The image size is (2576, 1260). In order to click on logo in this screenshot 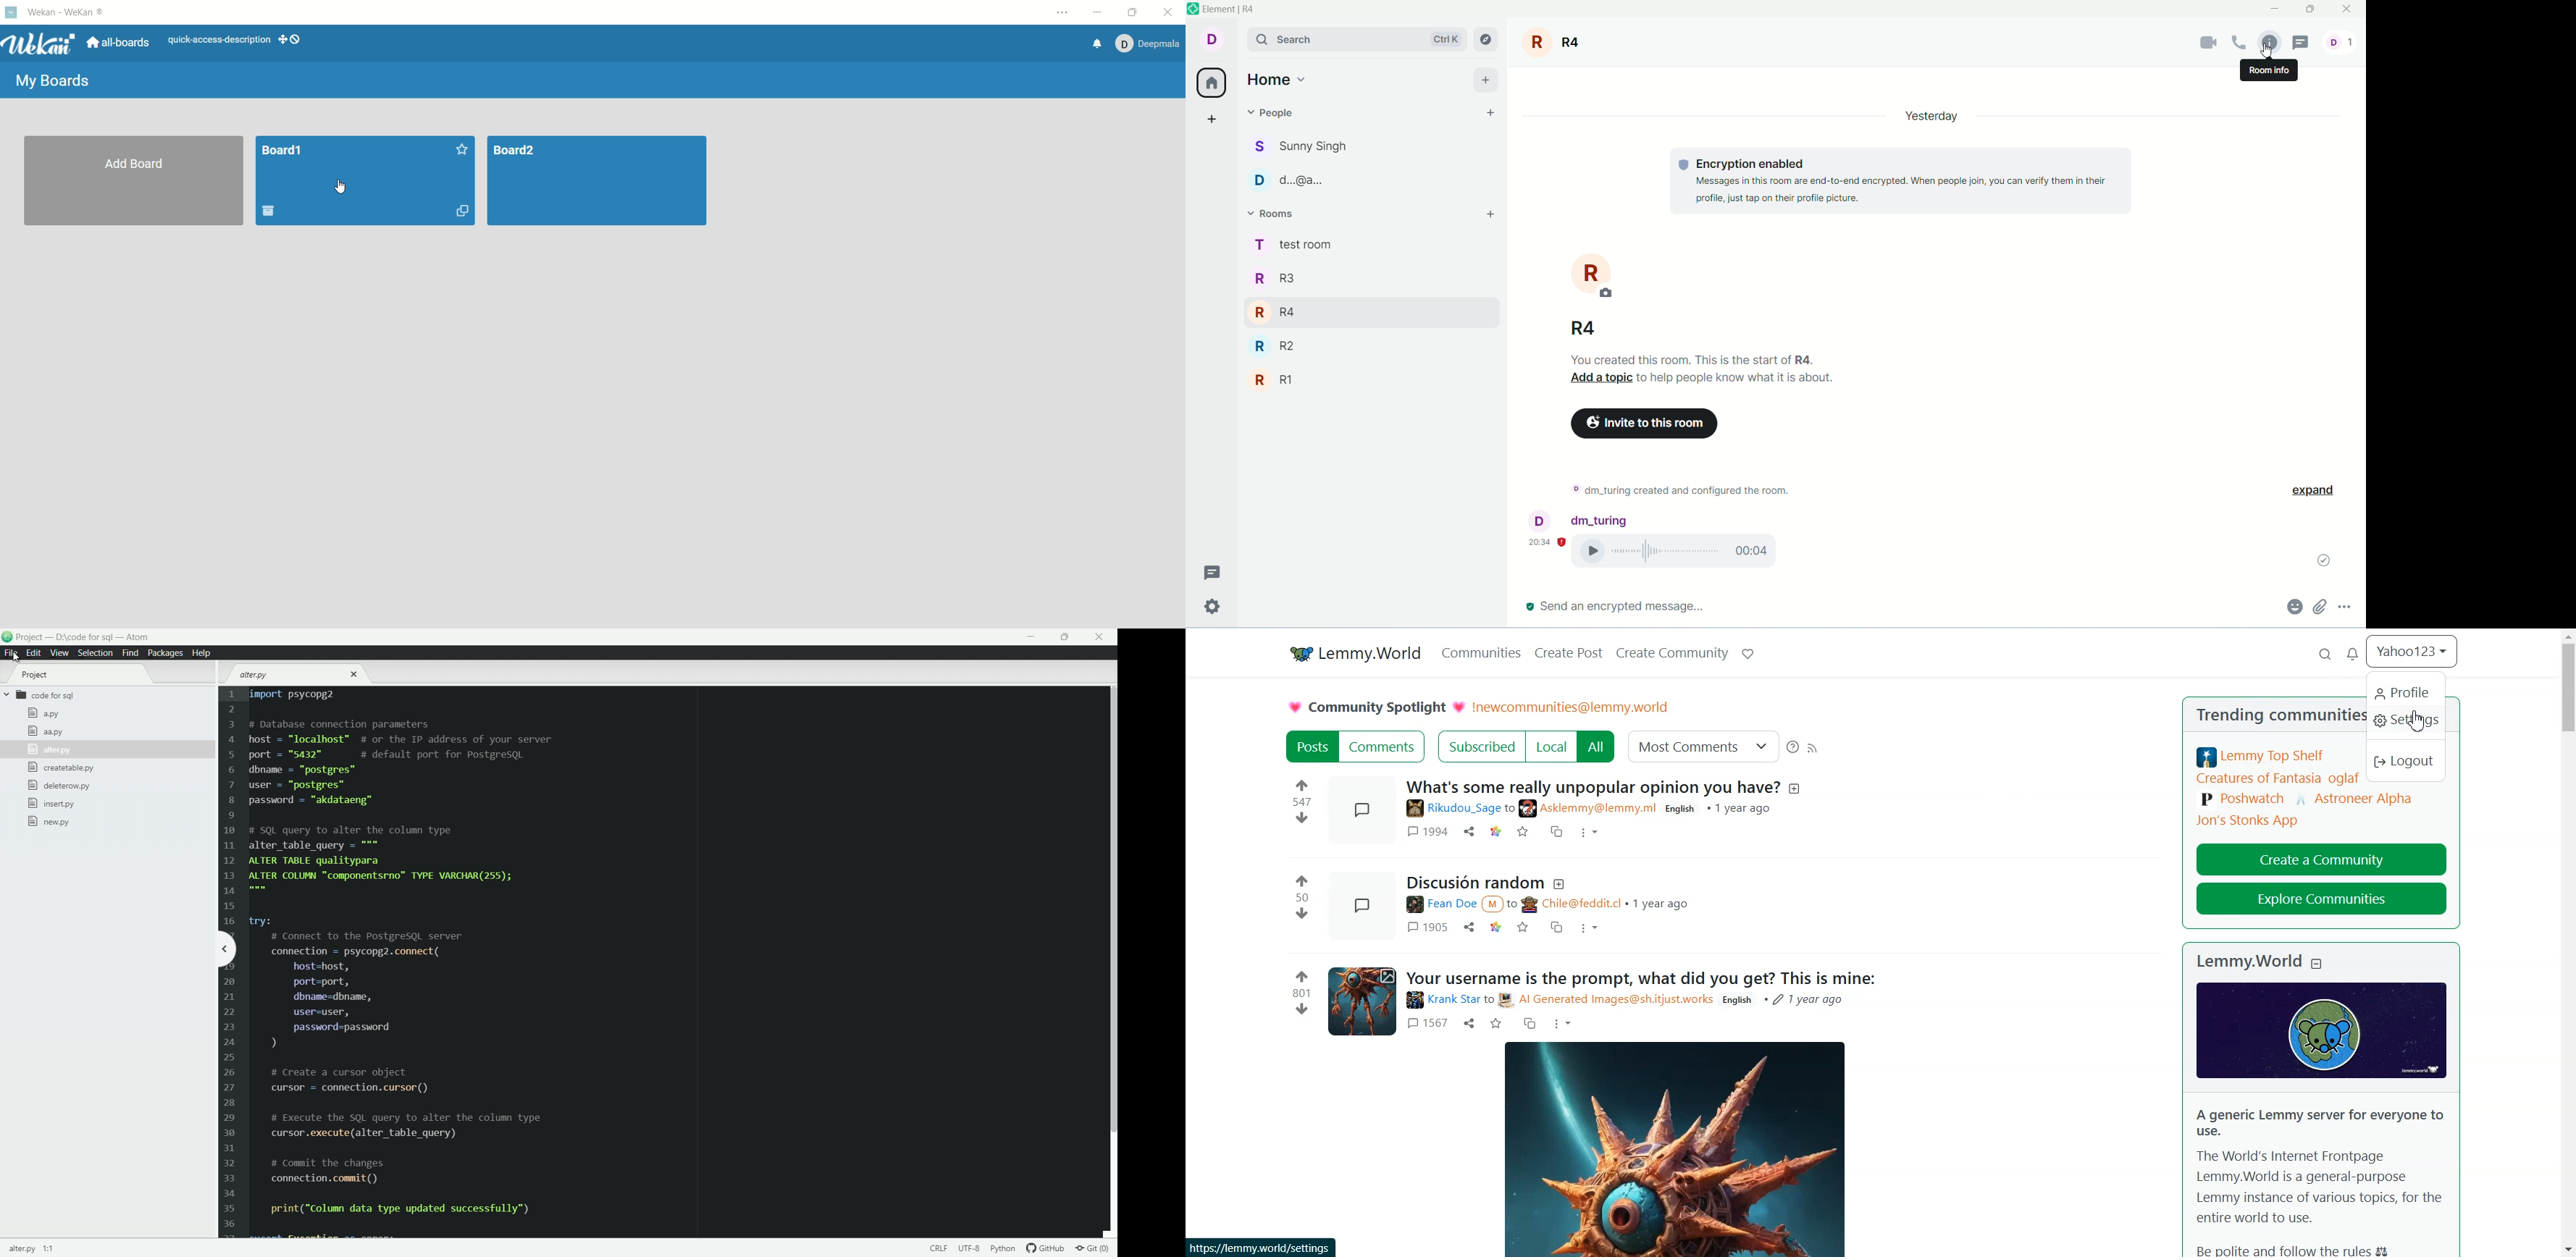, I will do `click(8, 638)`.